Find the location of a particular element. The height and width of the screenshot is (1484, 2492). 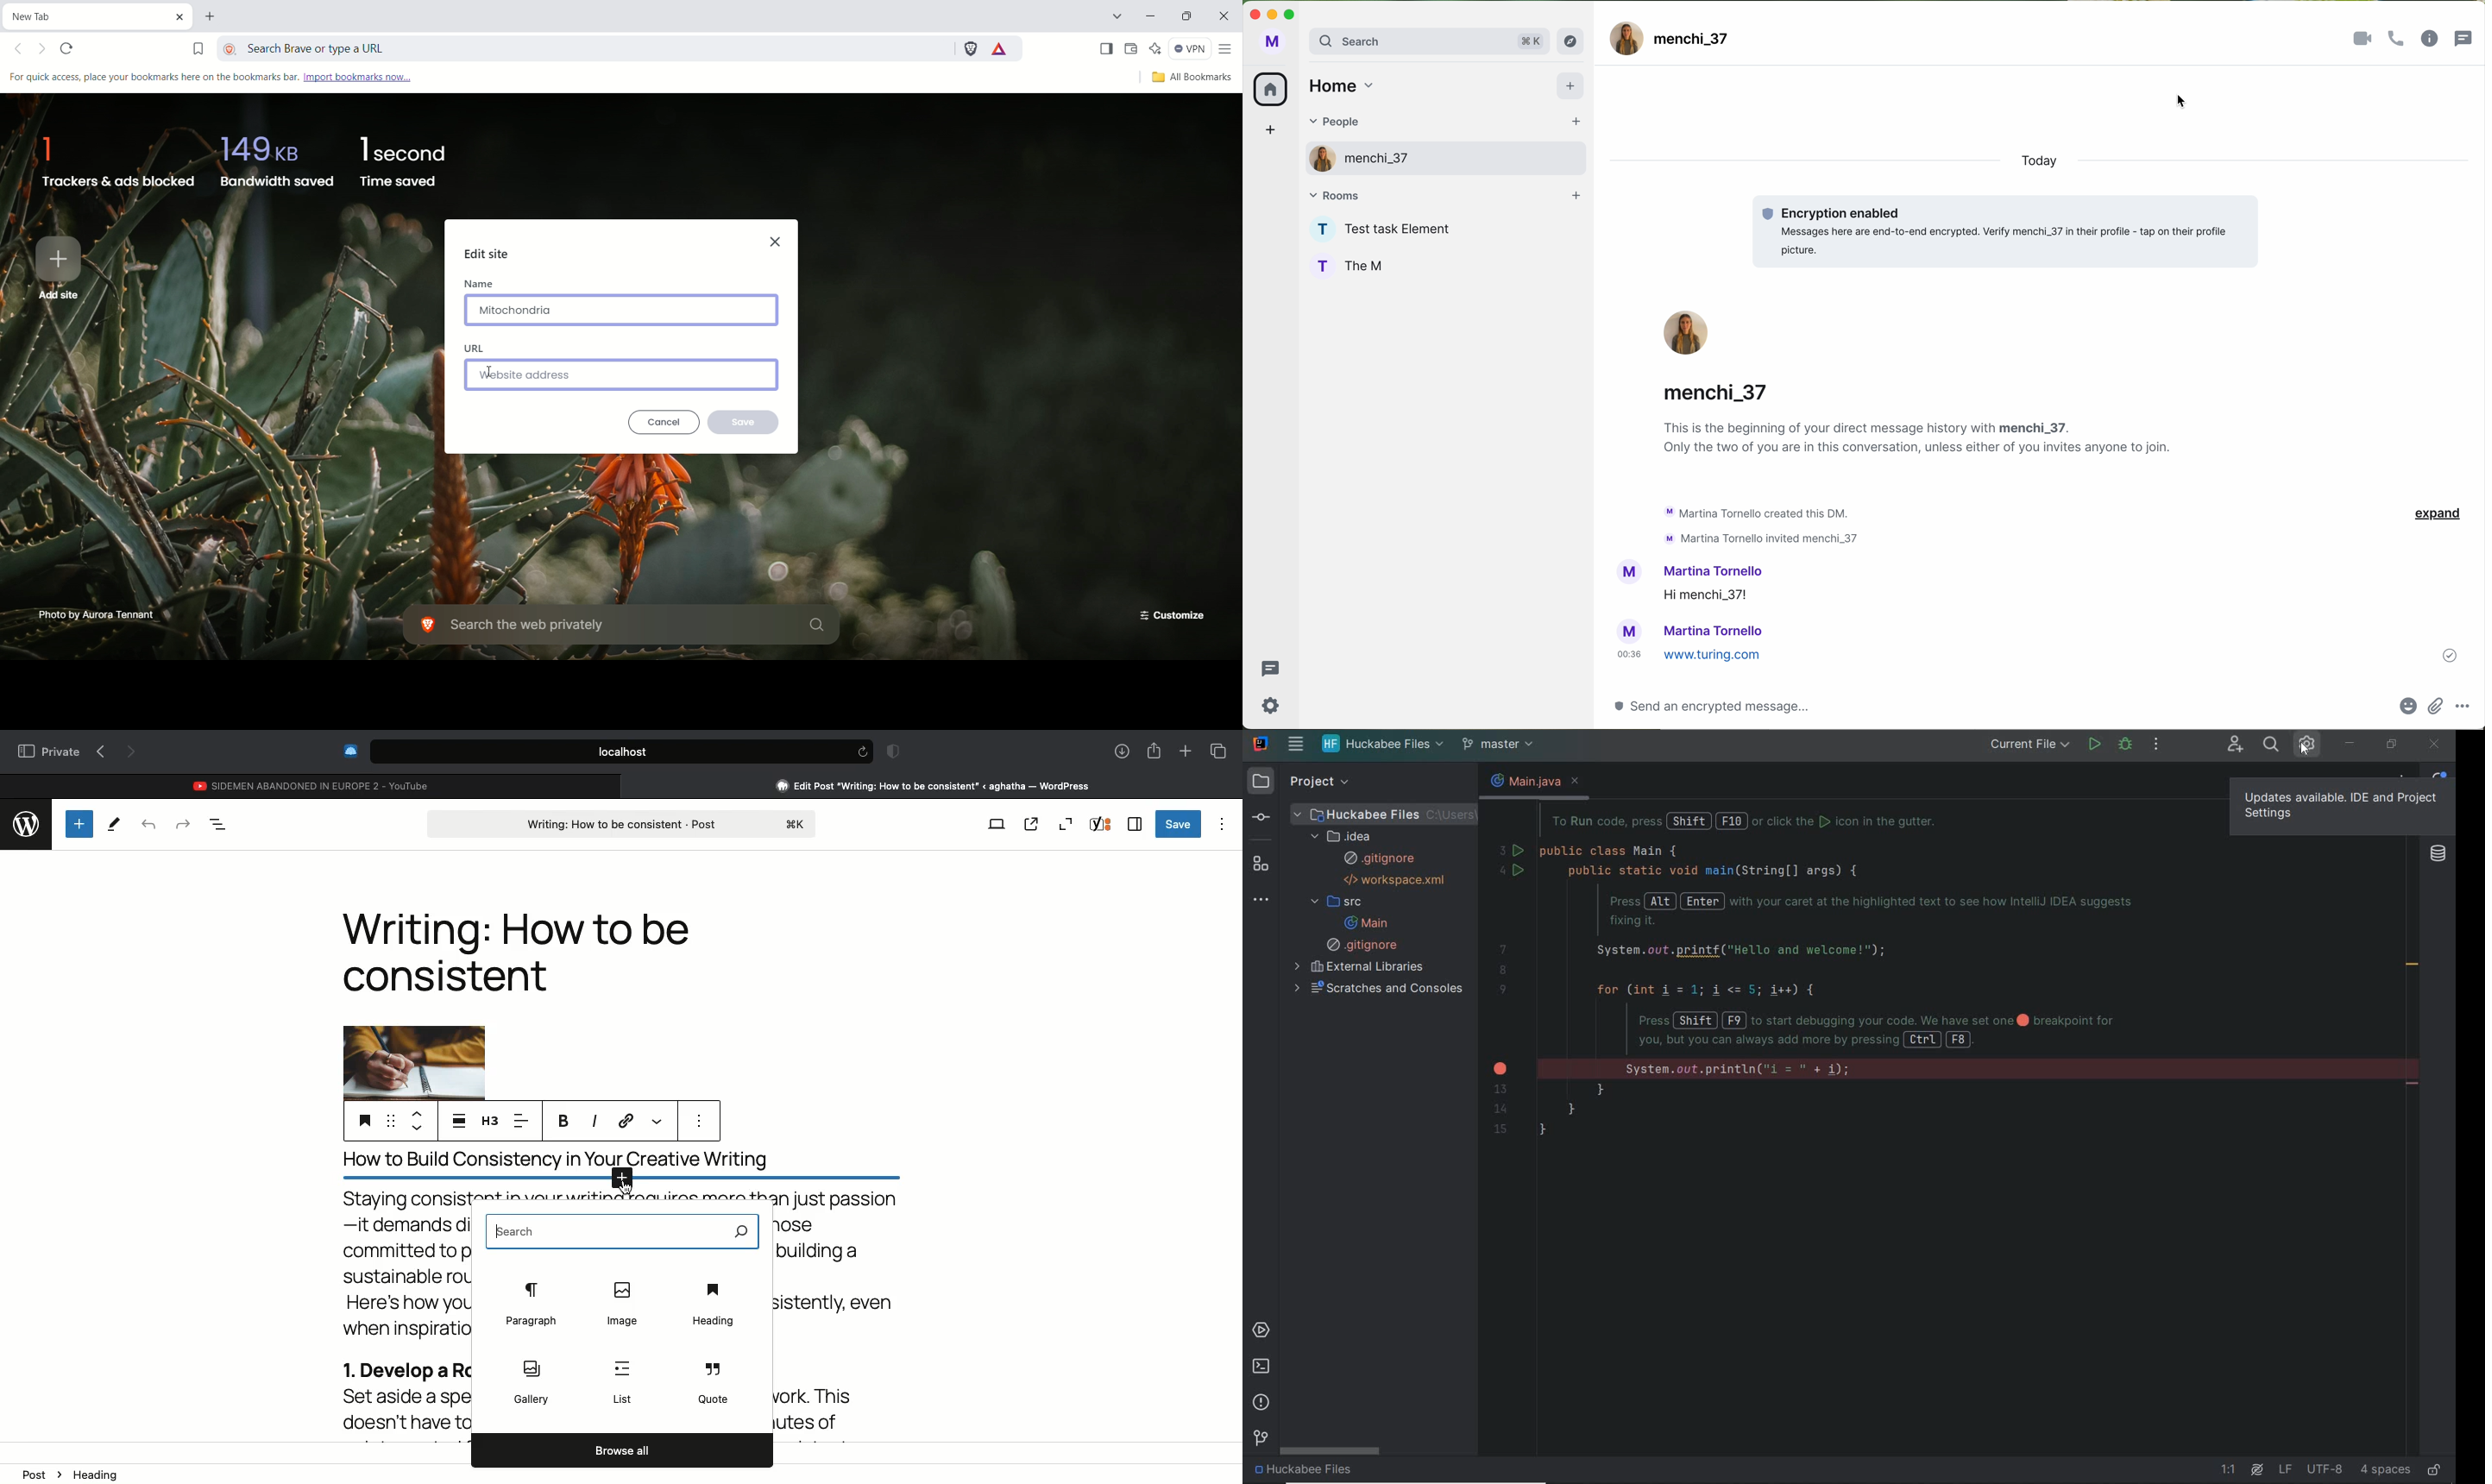

rewards is located at coordinates (1000, 49).